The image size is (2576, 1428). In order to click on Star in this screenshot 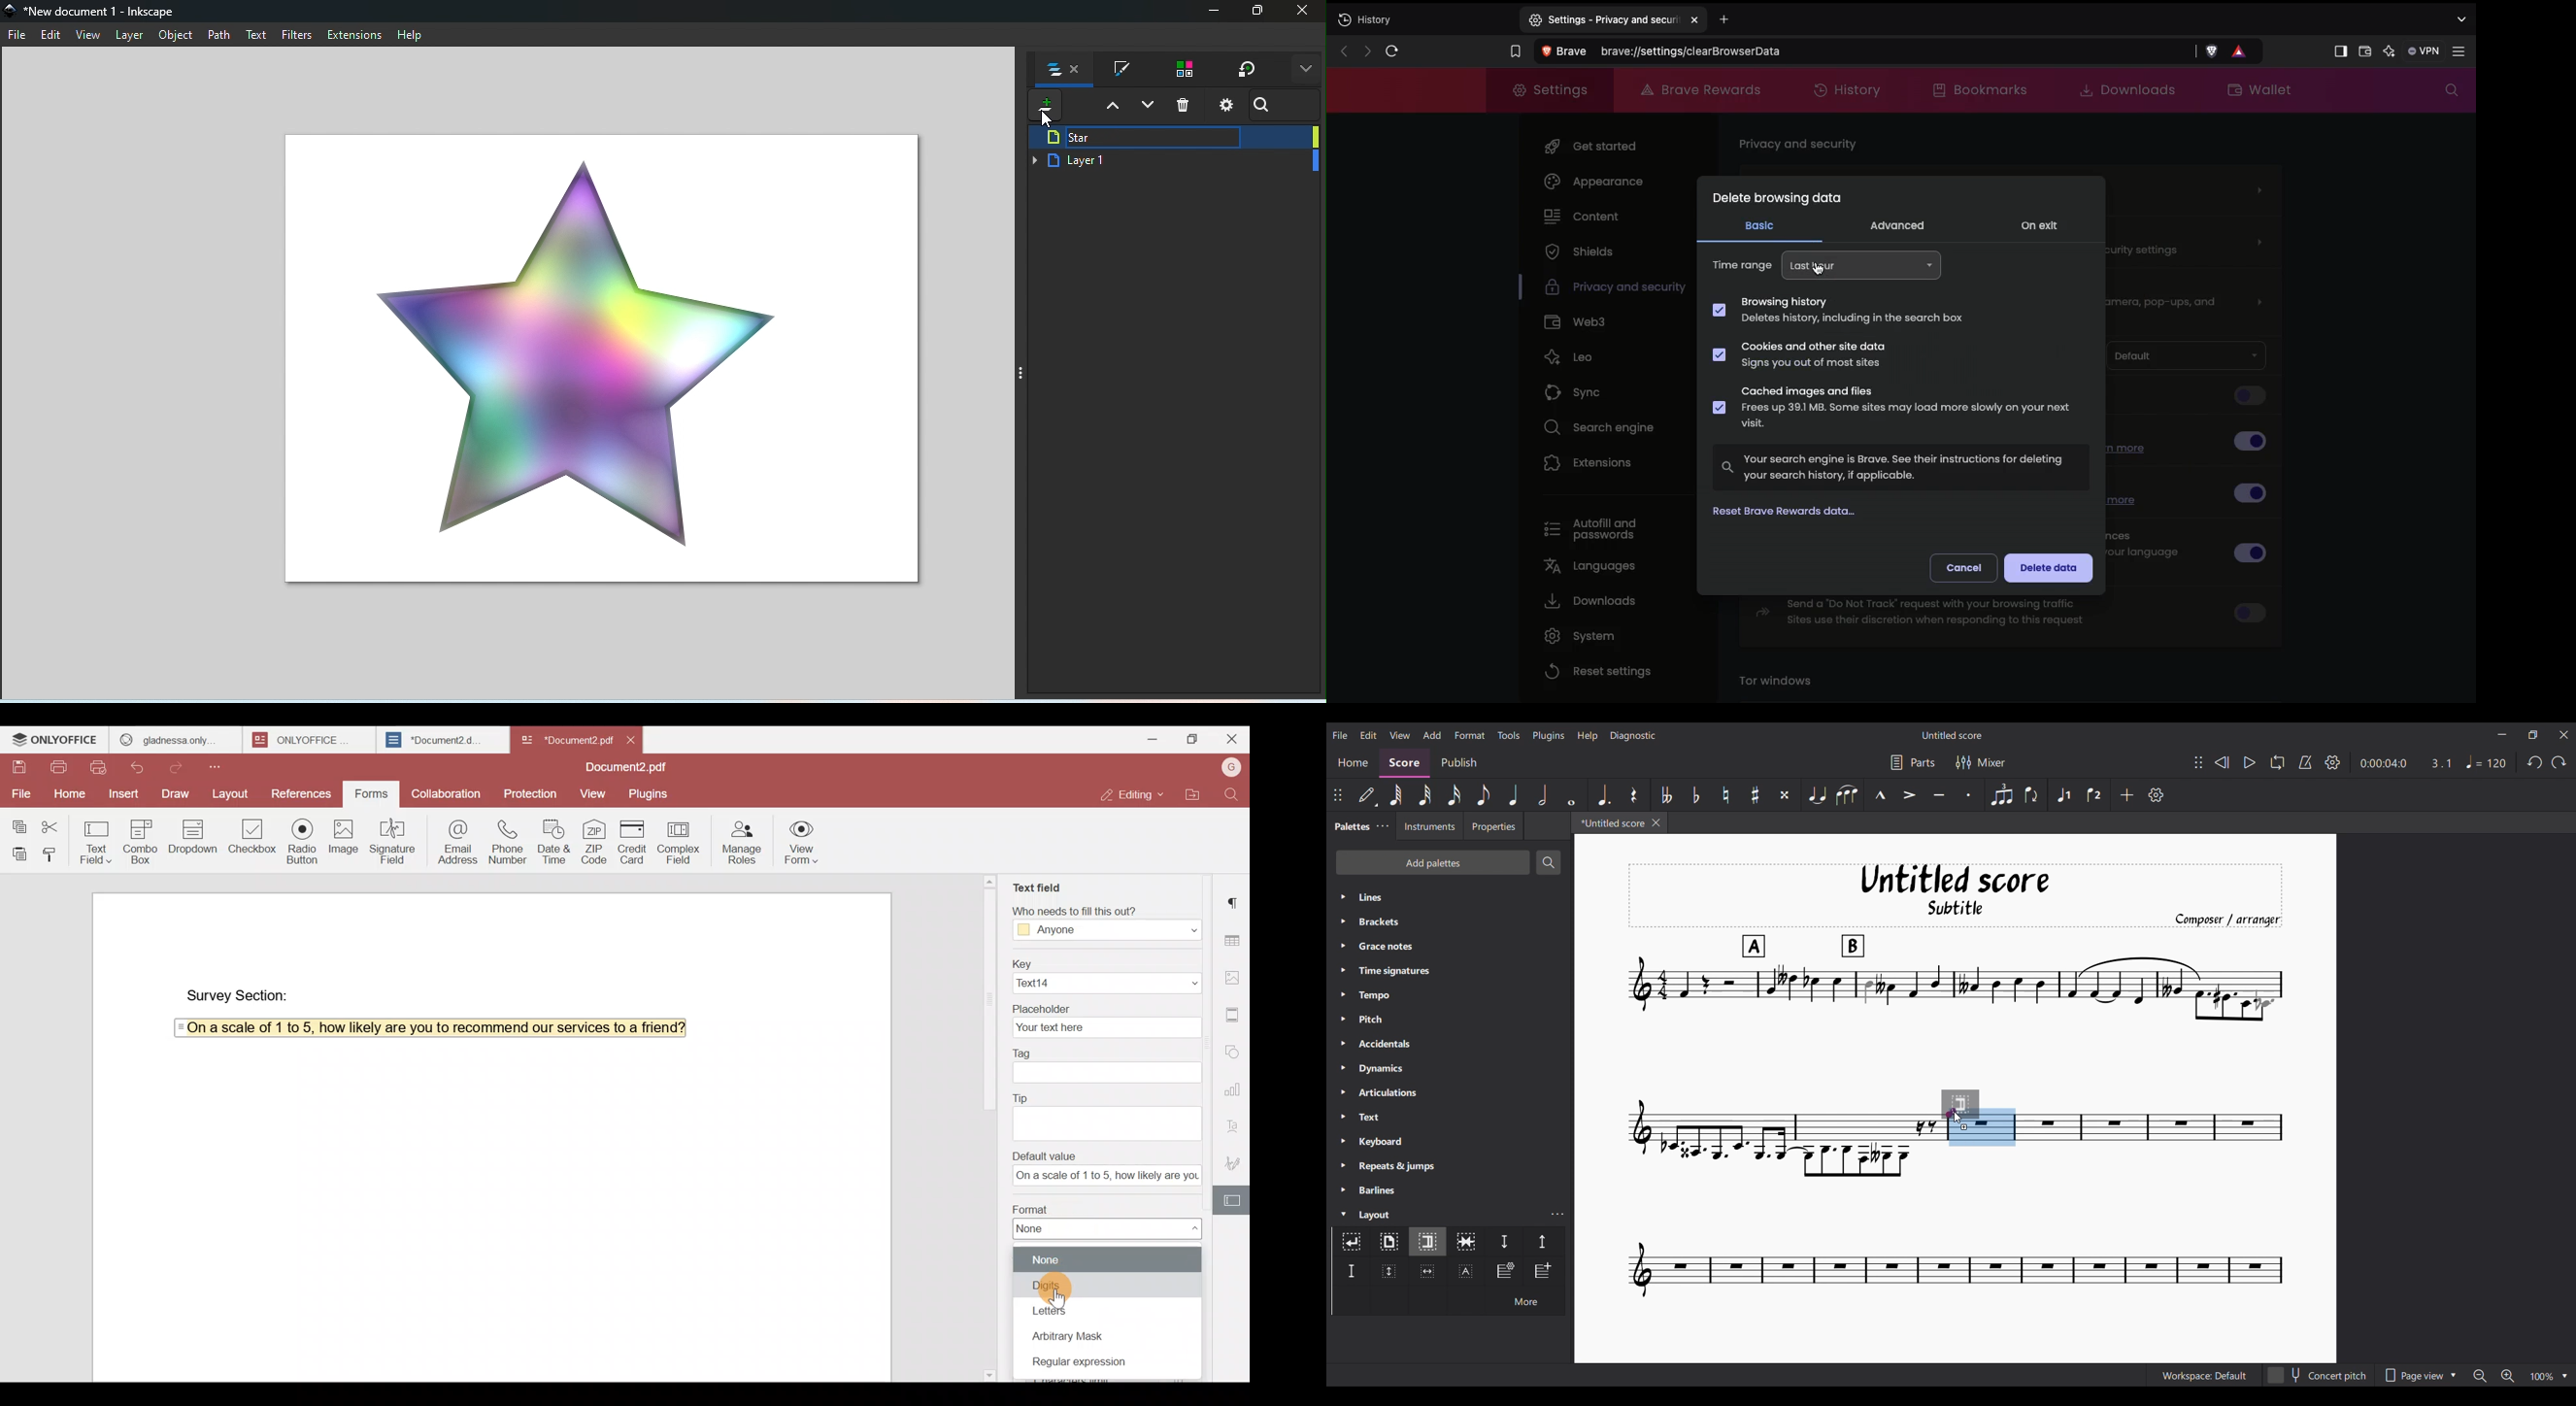, I will do `click(1175, 138)`.